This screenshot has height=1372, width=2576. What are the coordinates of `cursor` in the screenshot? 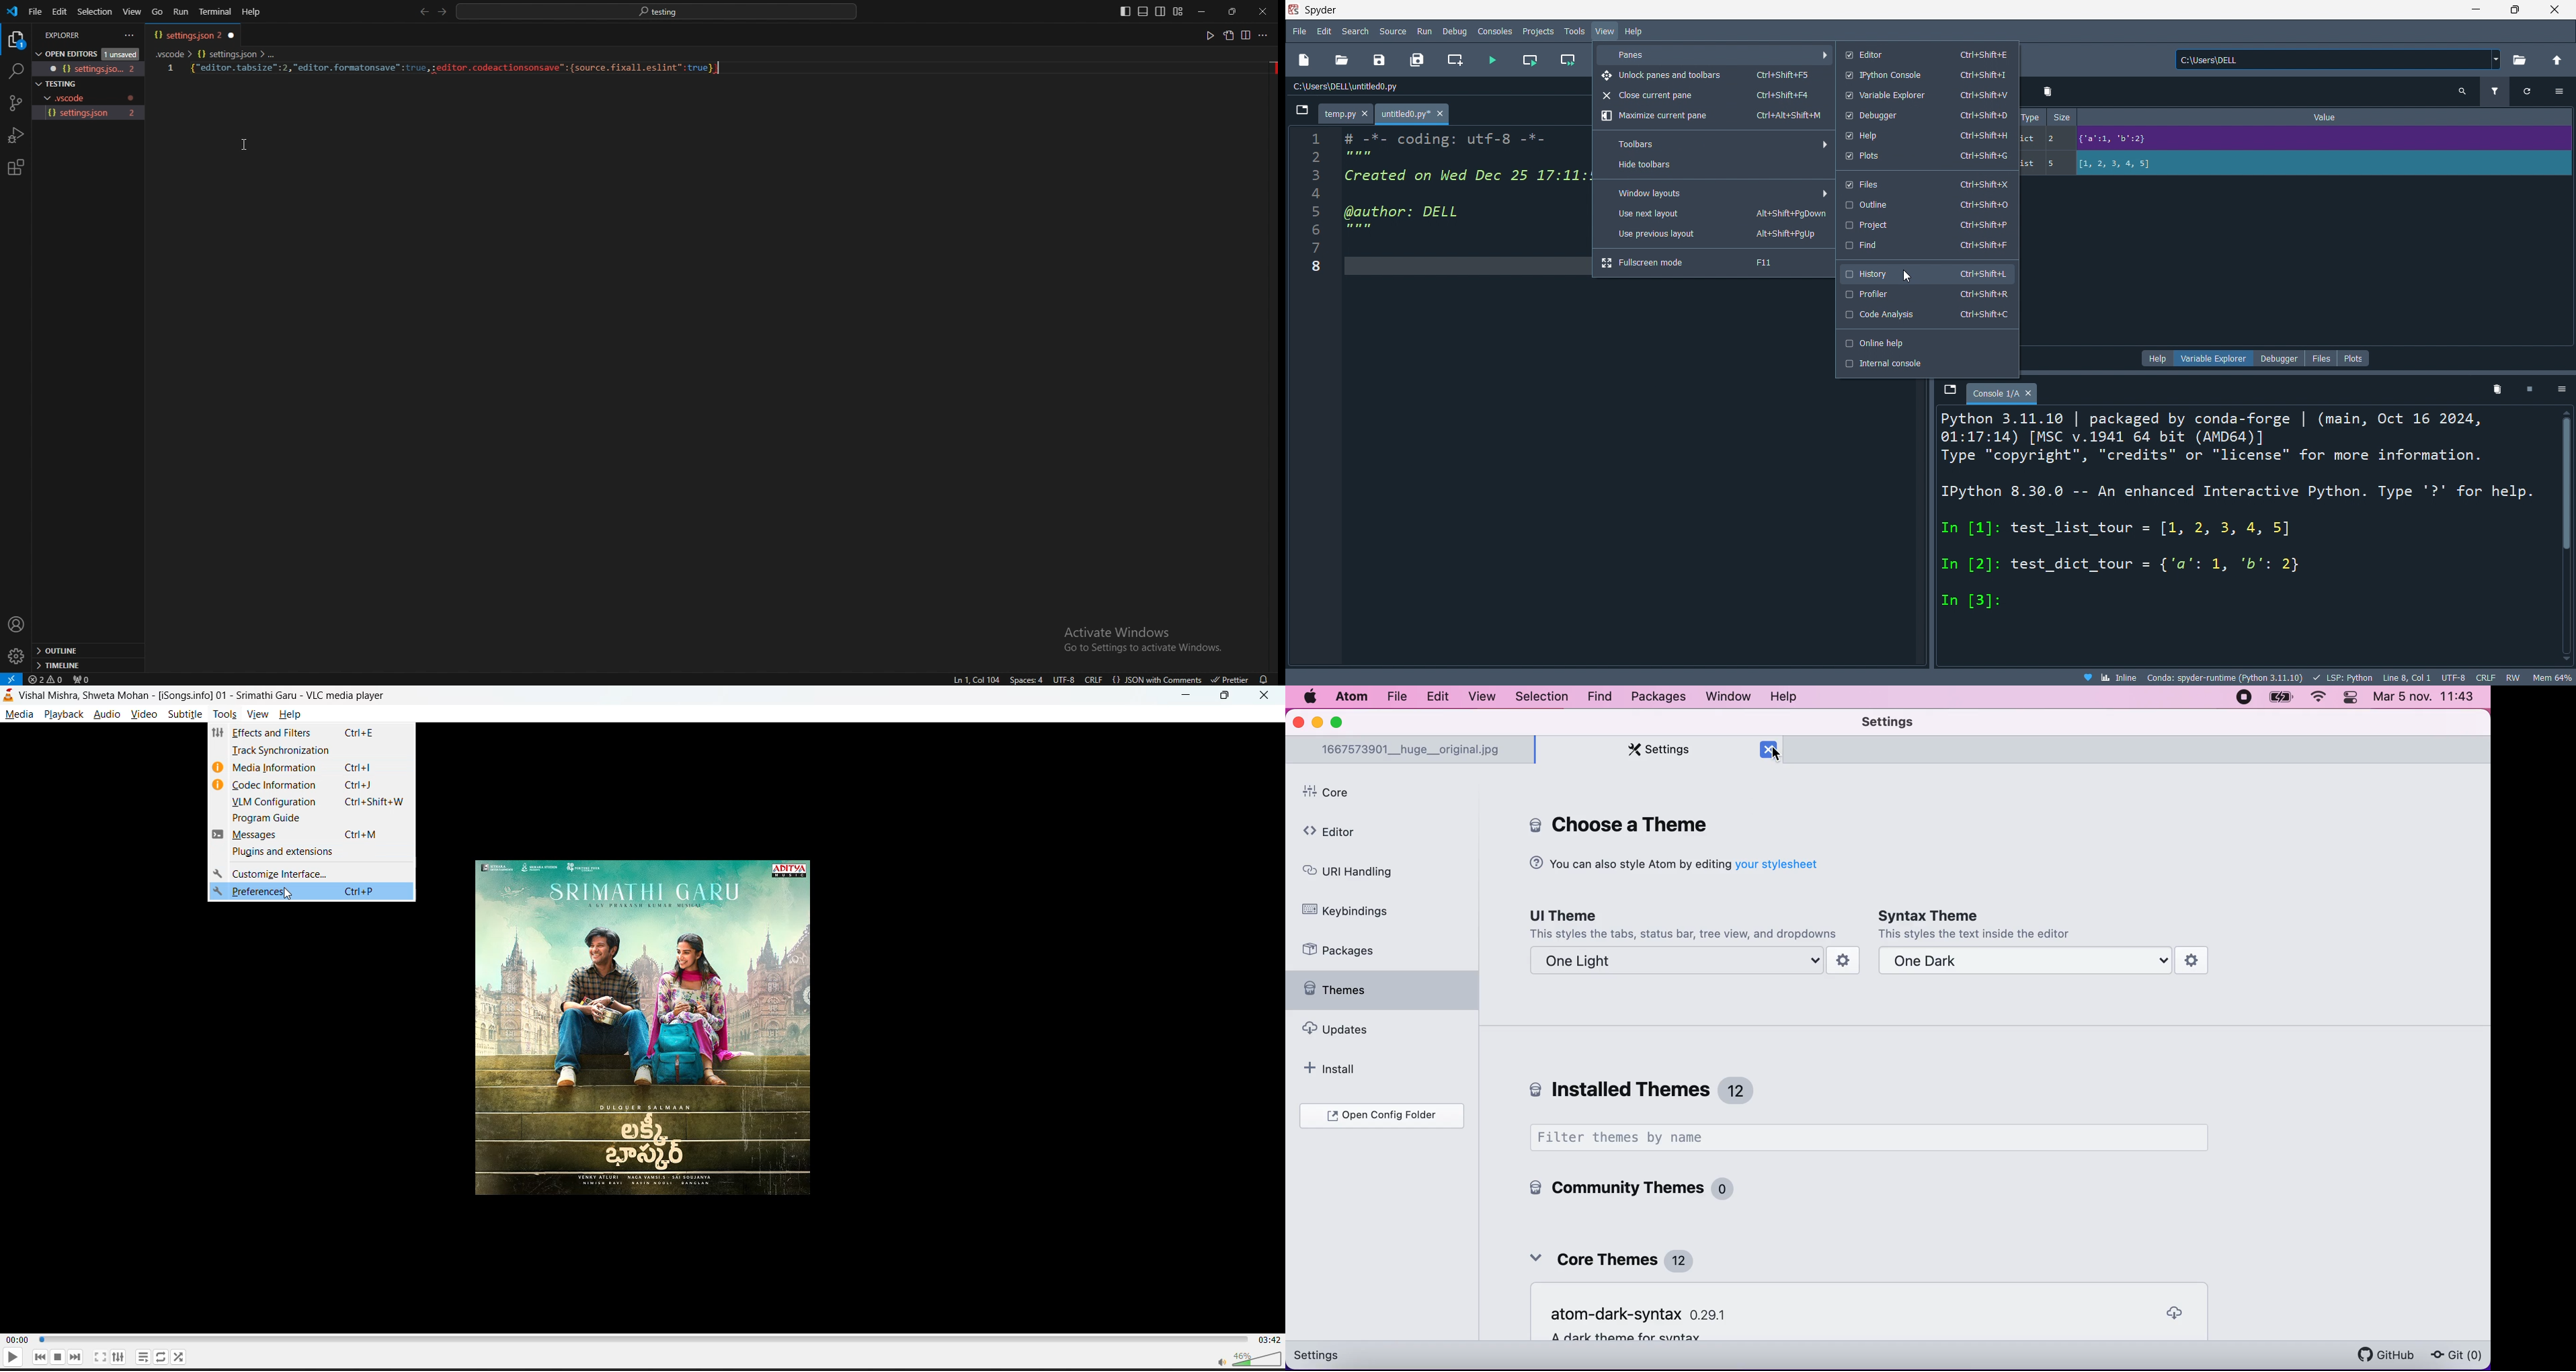 It's located at (1908, 274).